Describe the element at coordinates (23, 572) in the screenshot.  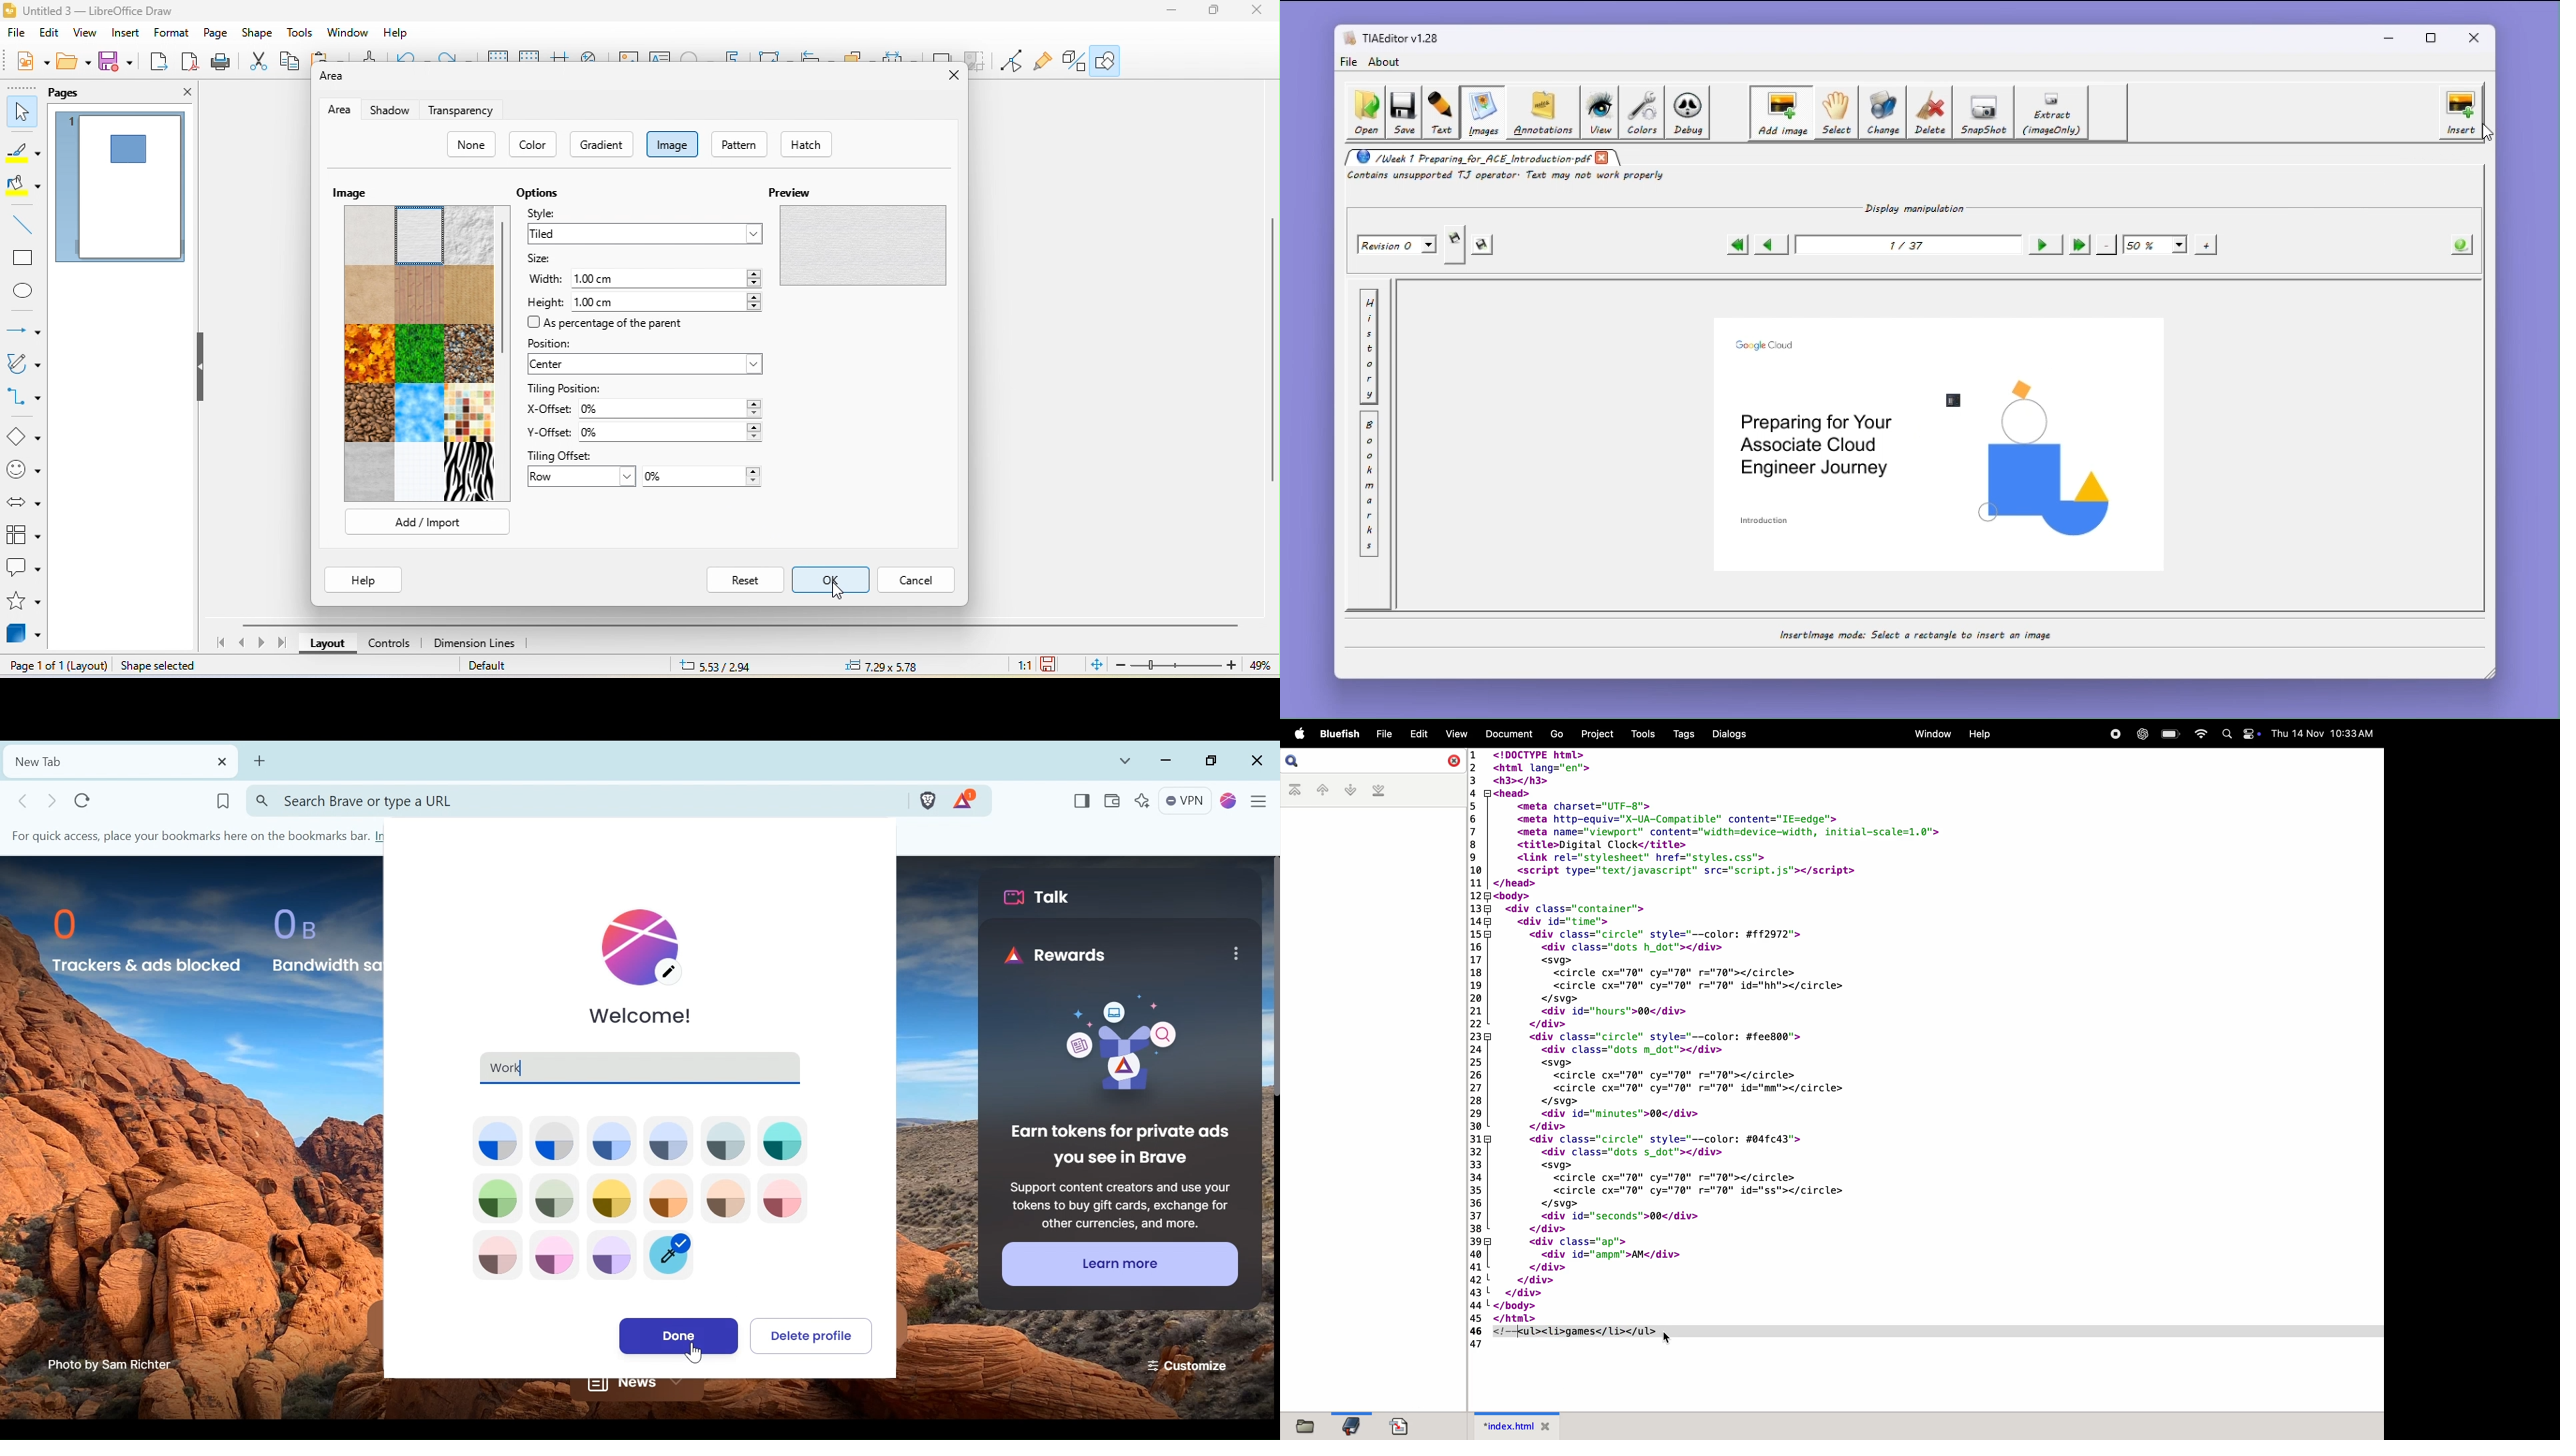
I see `callout shape` at that location.